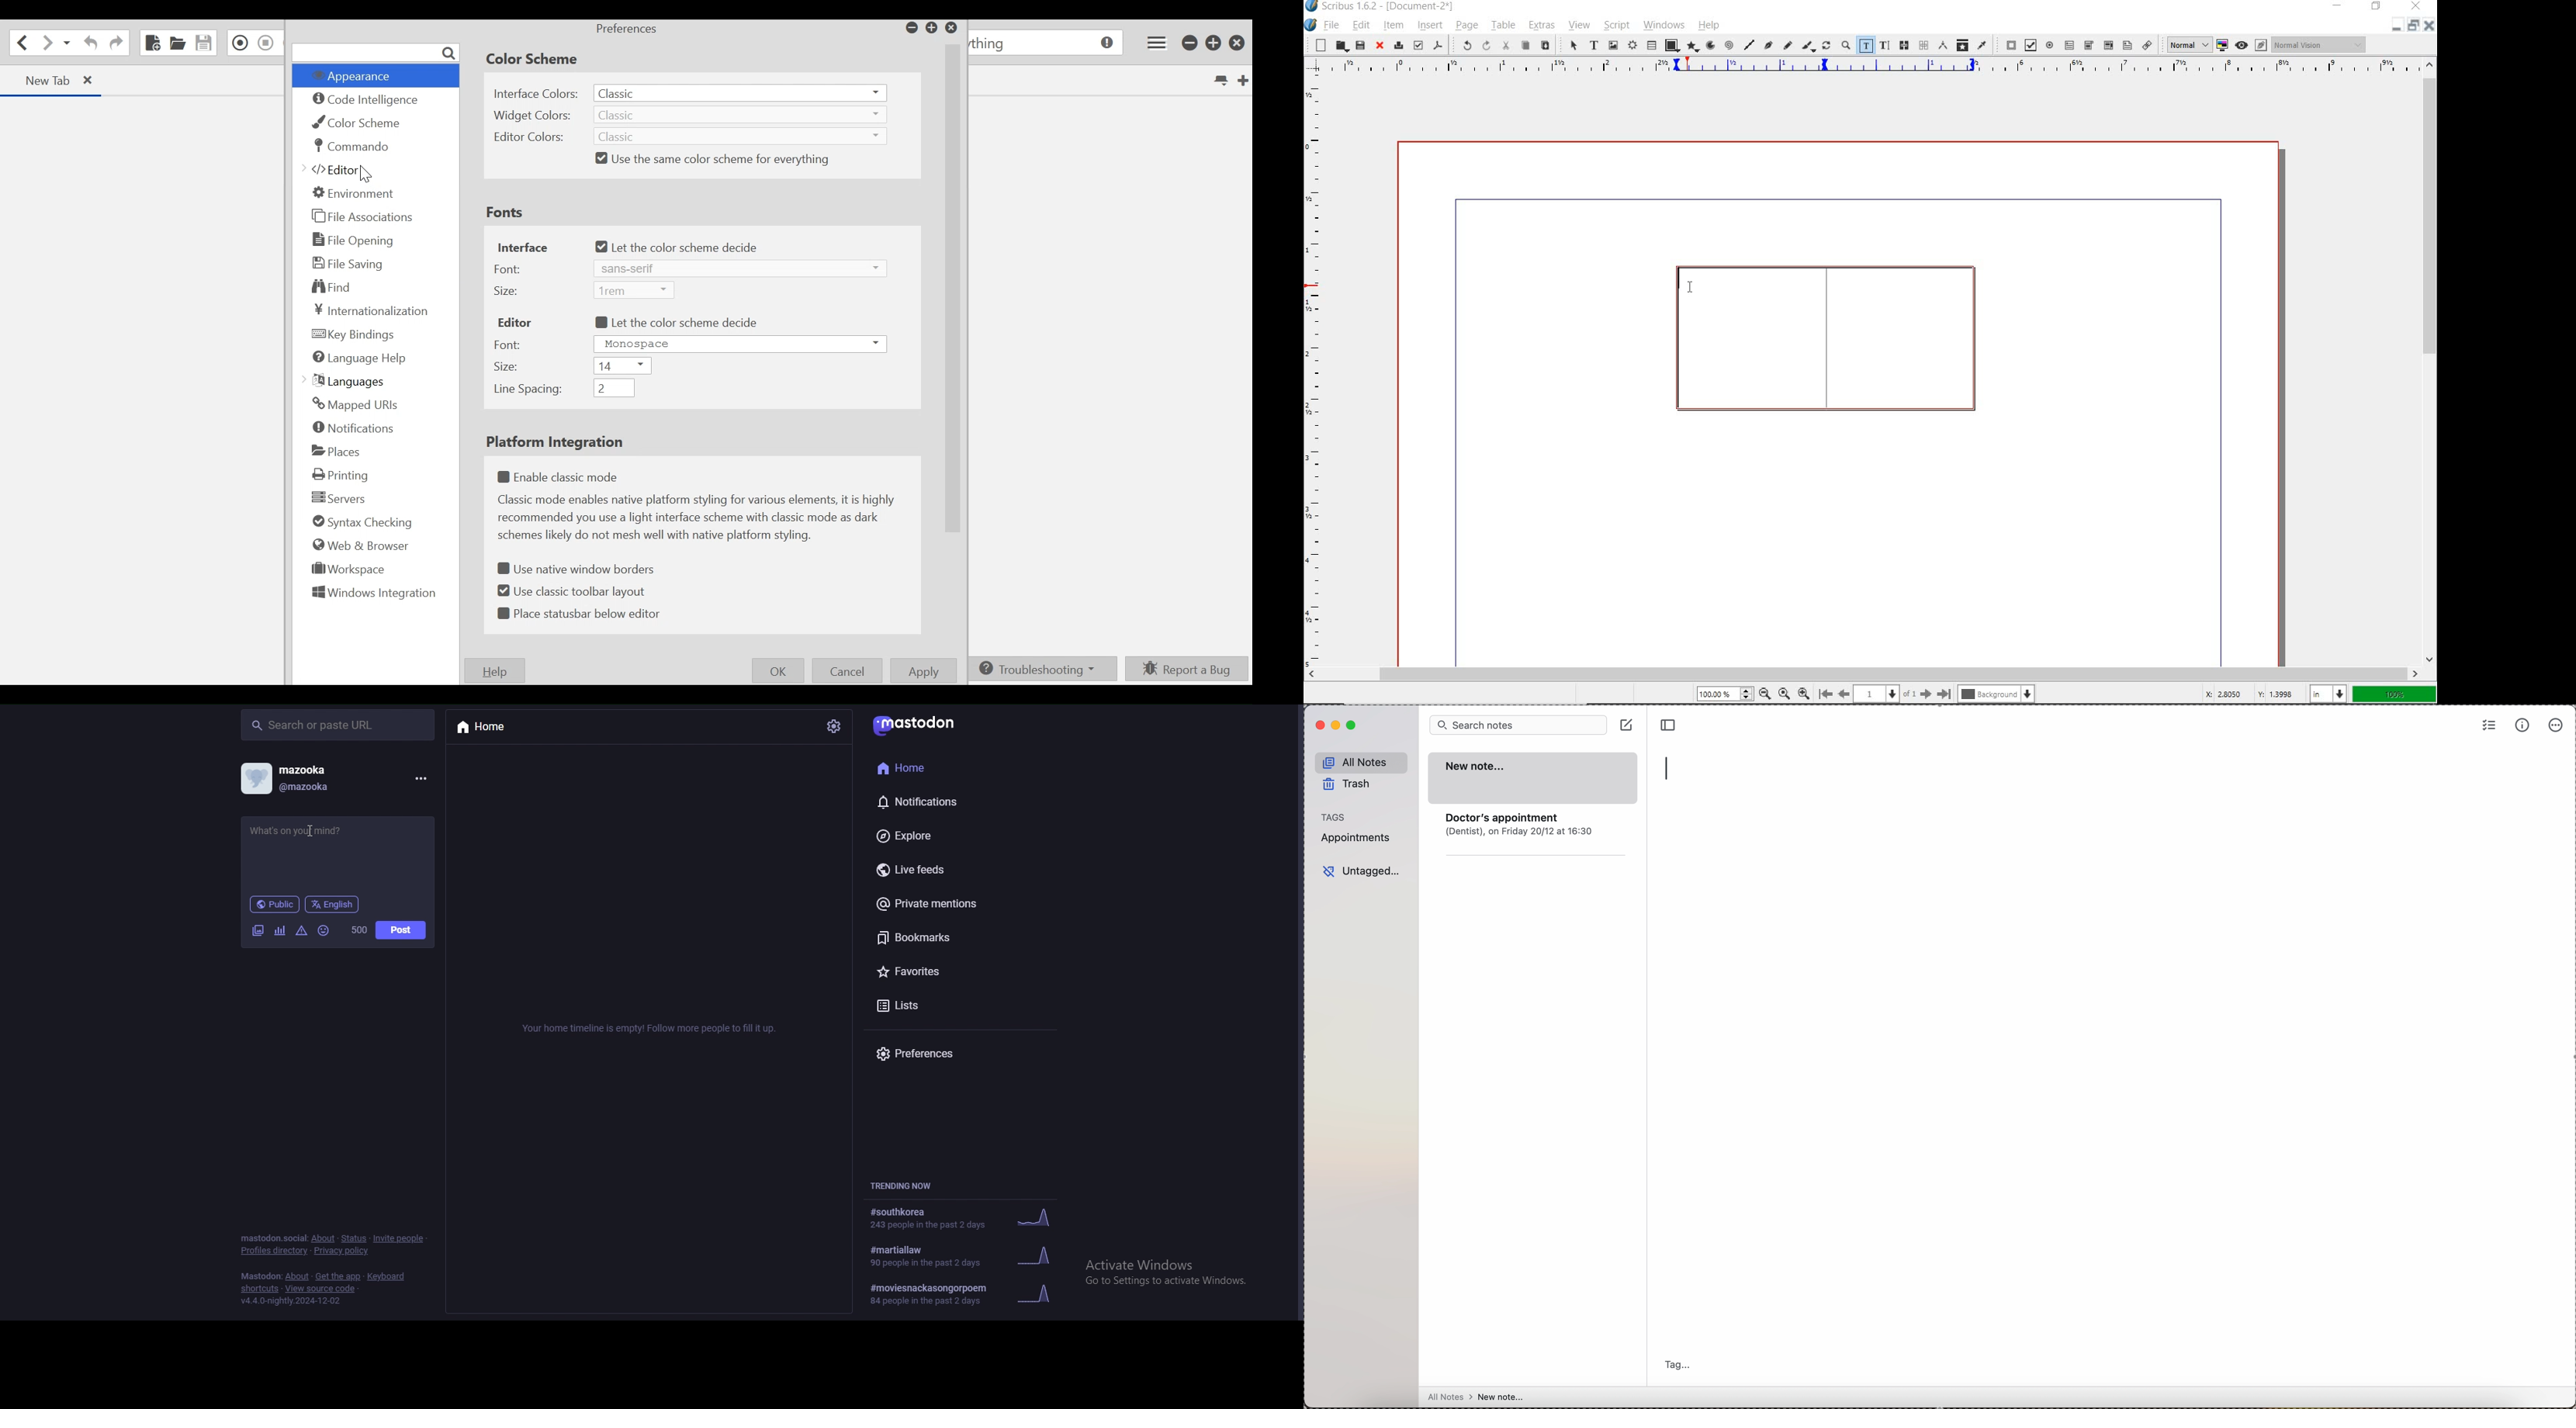  What do you see at coordinates (1537, 837) in the screenshot?
I see `note` at bounding box center [1537, 837].